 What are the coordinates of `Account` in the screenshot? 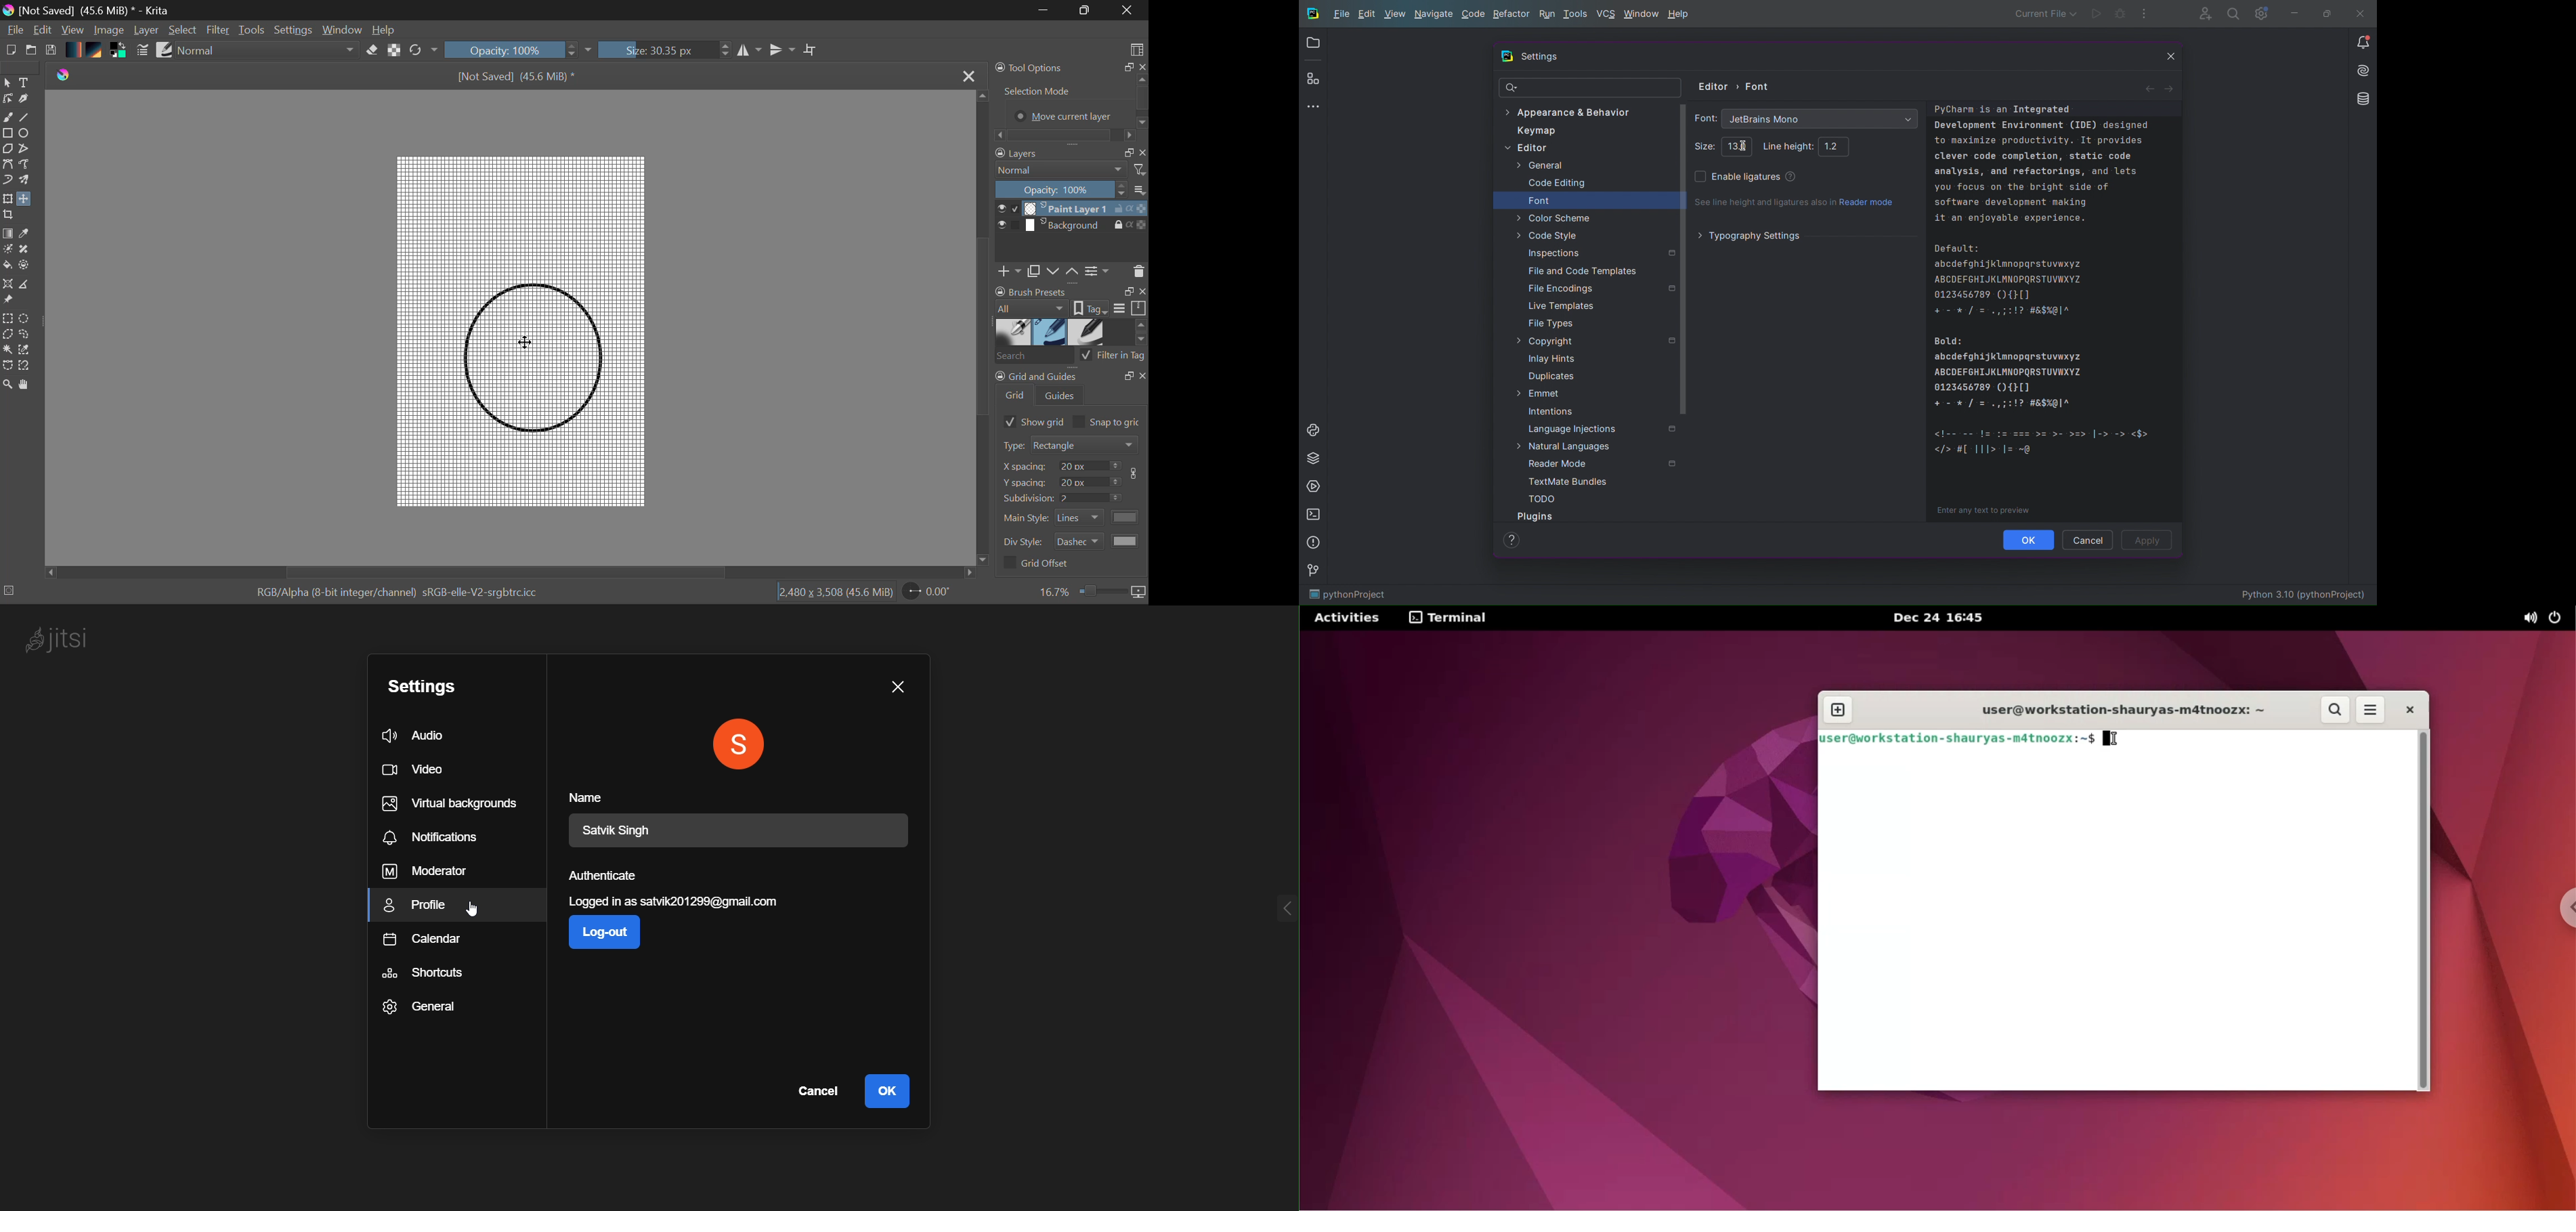 It's located at (2203, 13).